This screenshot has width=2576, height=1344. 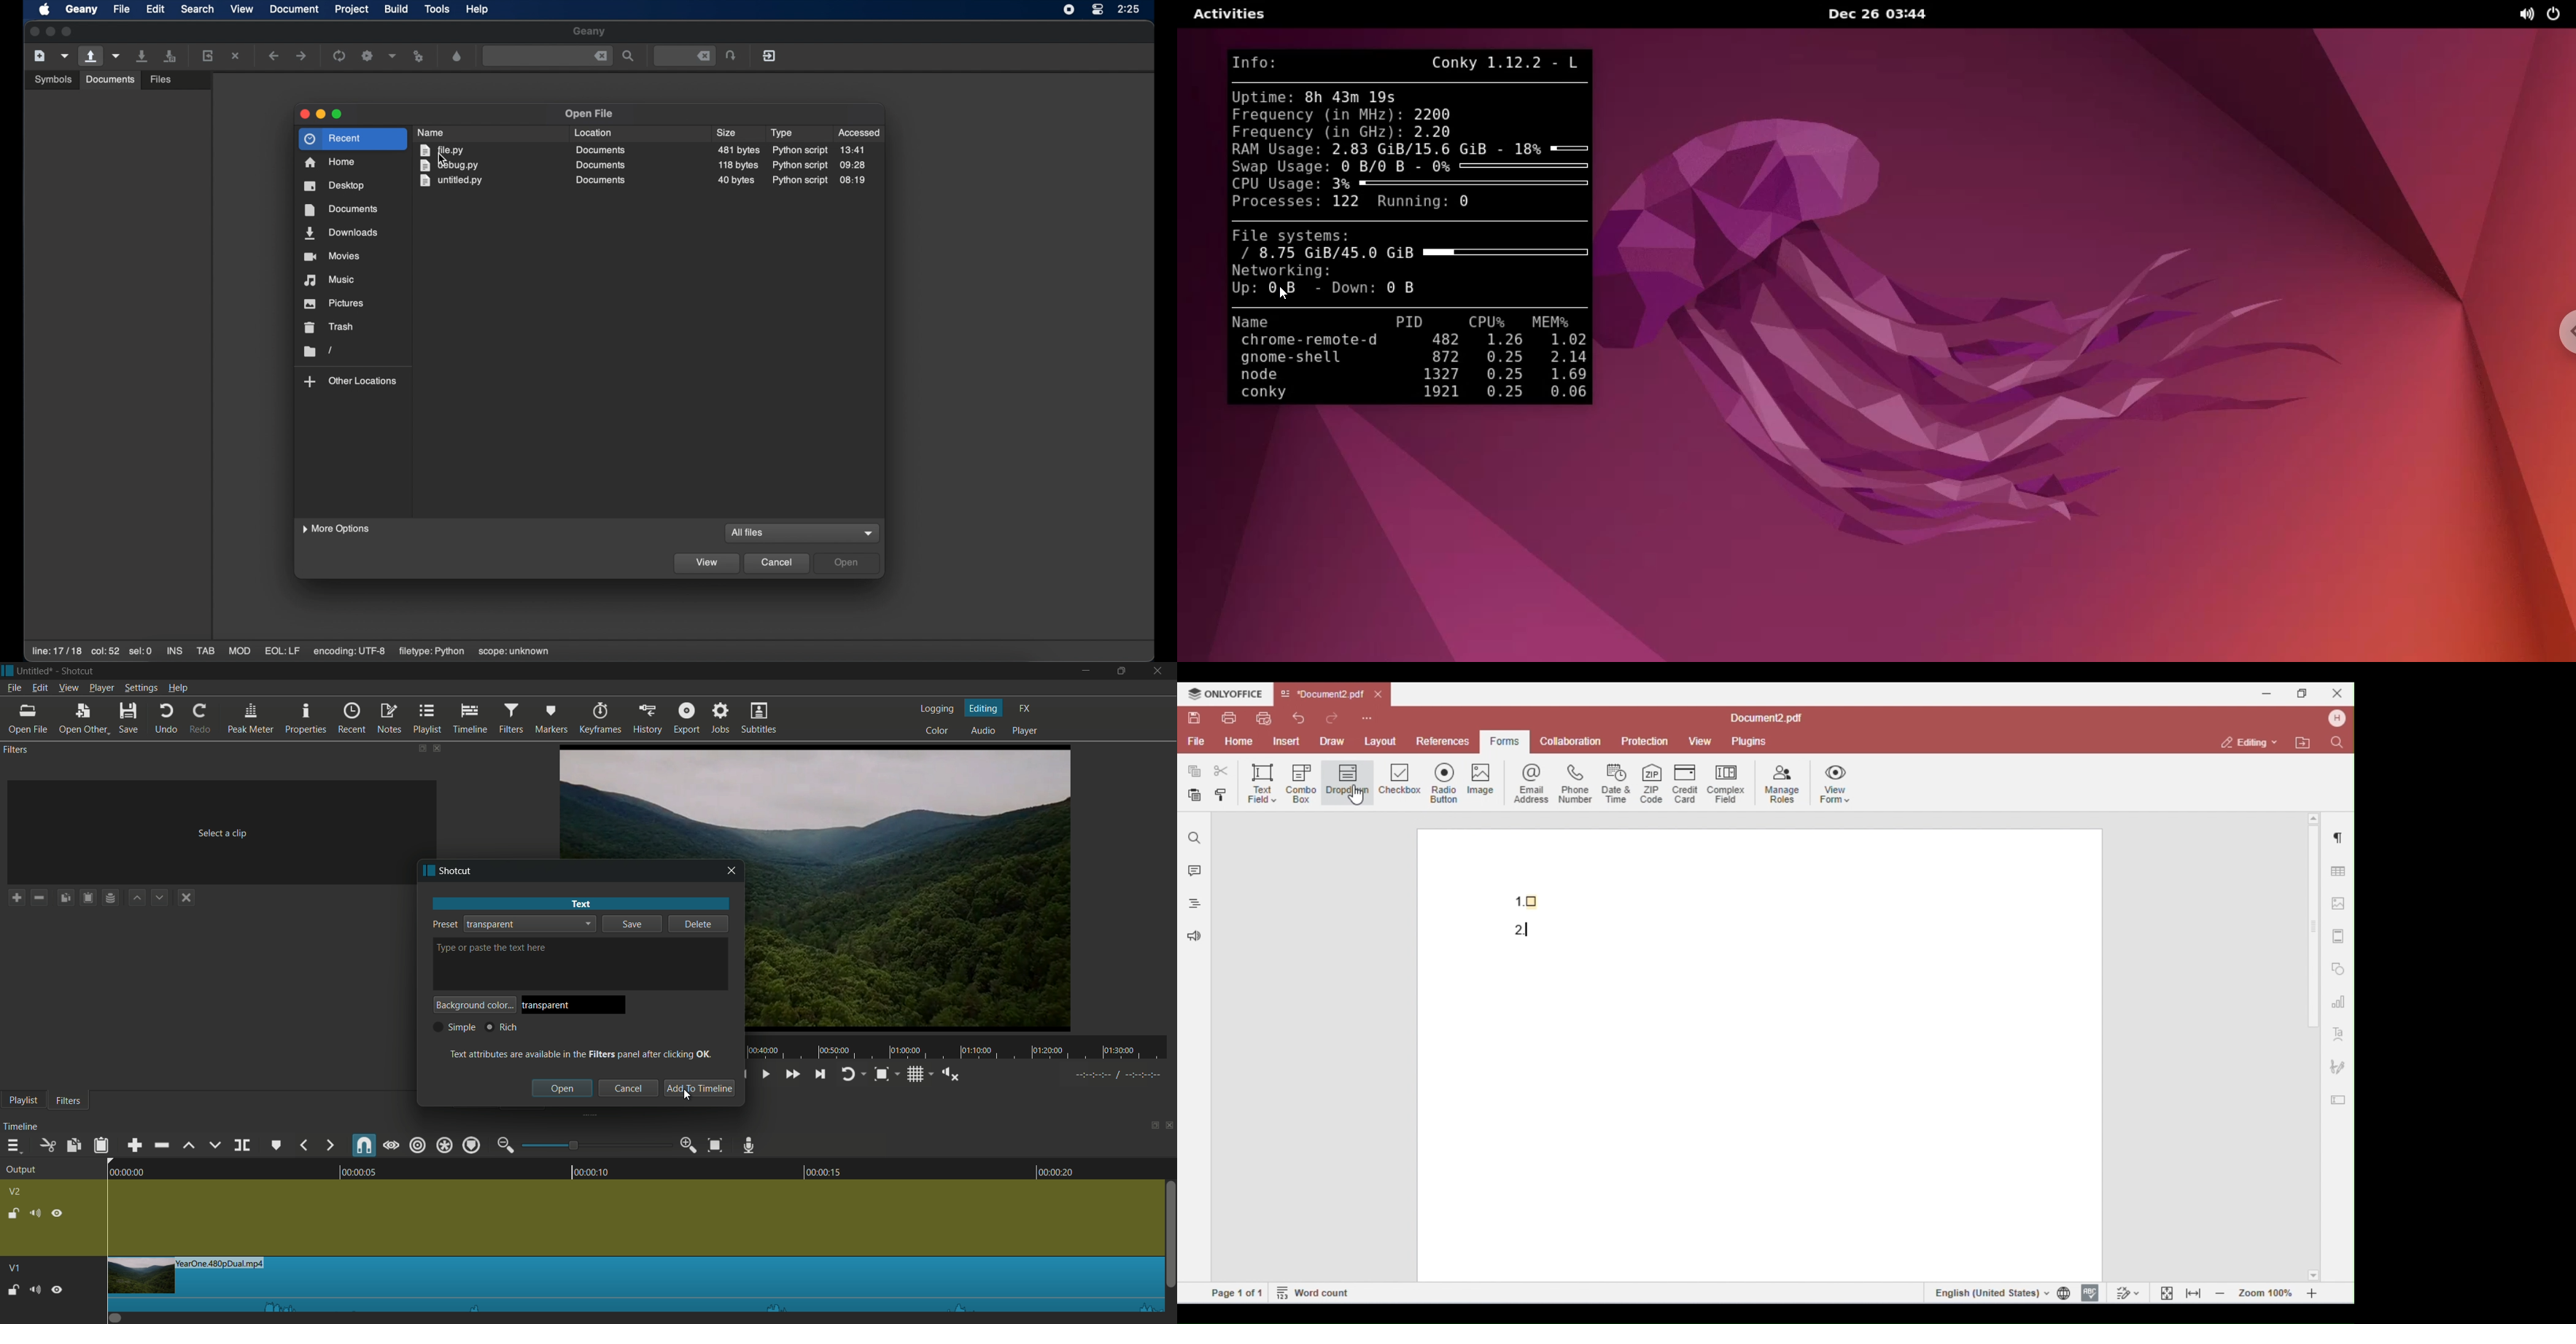 What do you see at coordinates (121, 9) in the screenshot?
I see `file` at bounding box center [121, 9].